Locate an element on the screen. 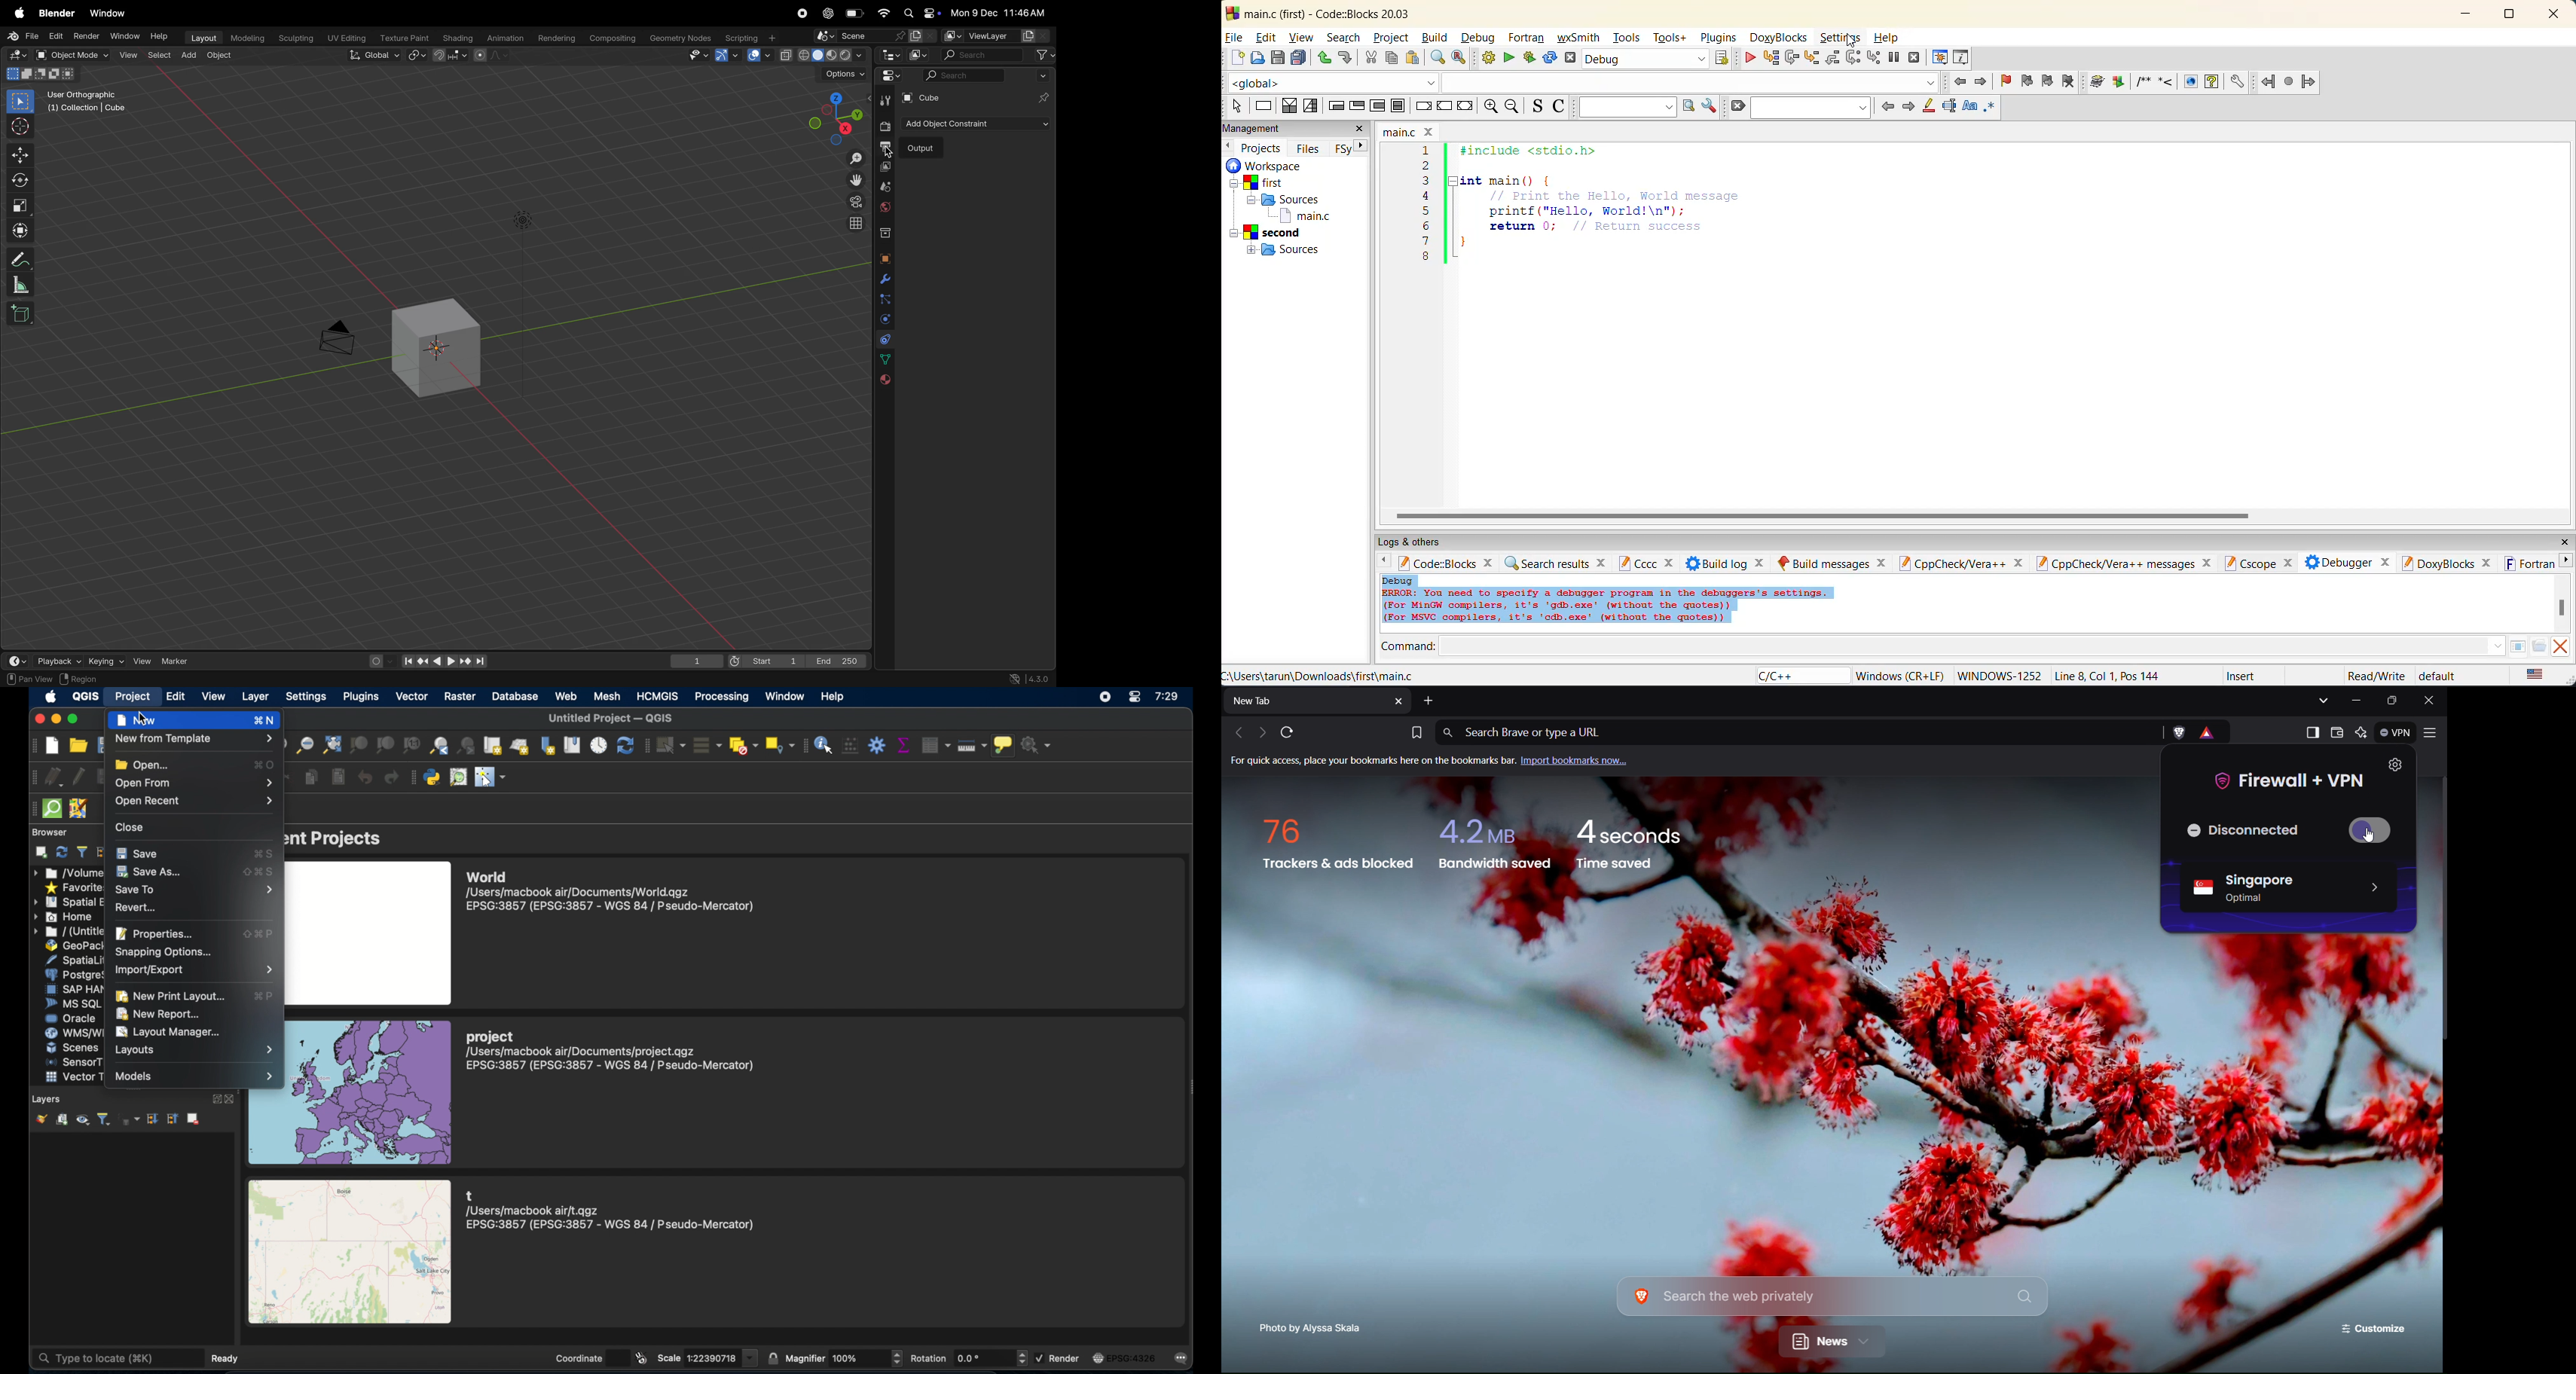 This screenshot has height=1400, width=2576. minimize is located at coordinates (2467, 14).